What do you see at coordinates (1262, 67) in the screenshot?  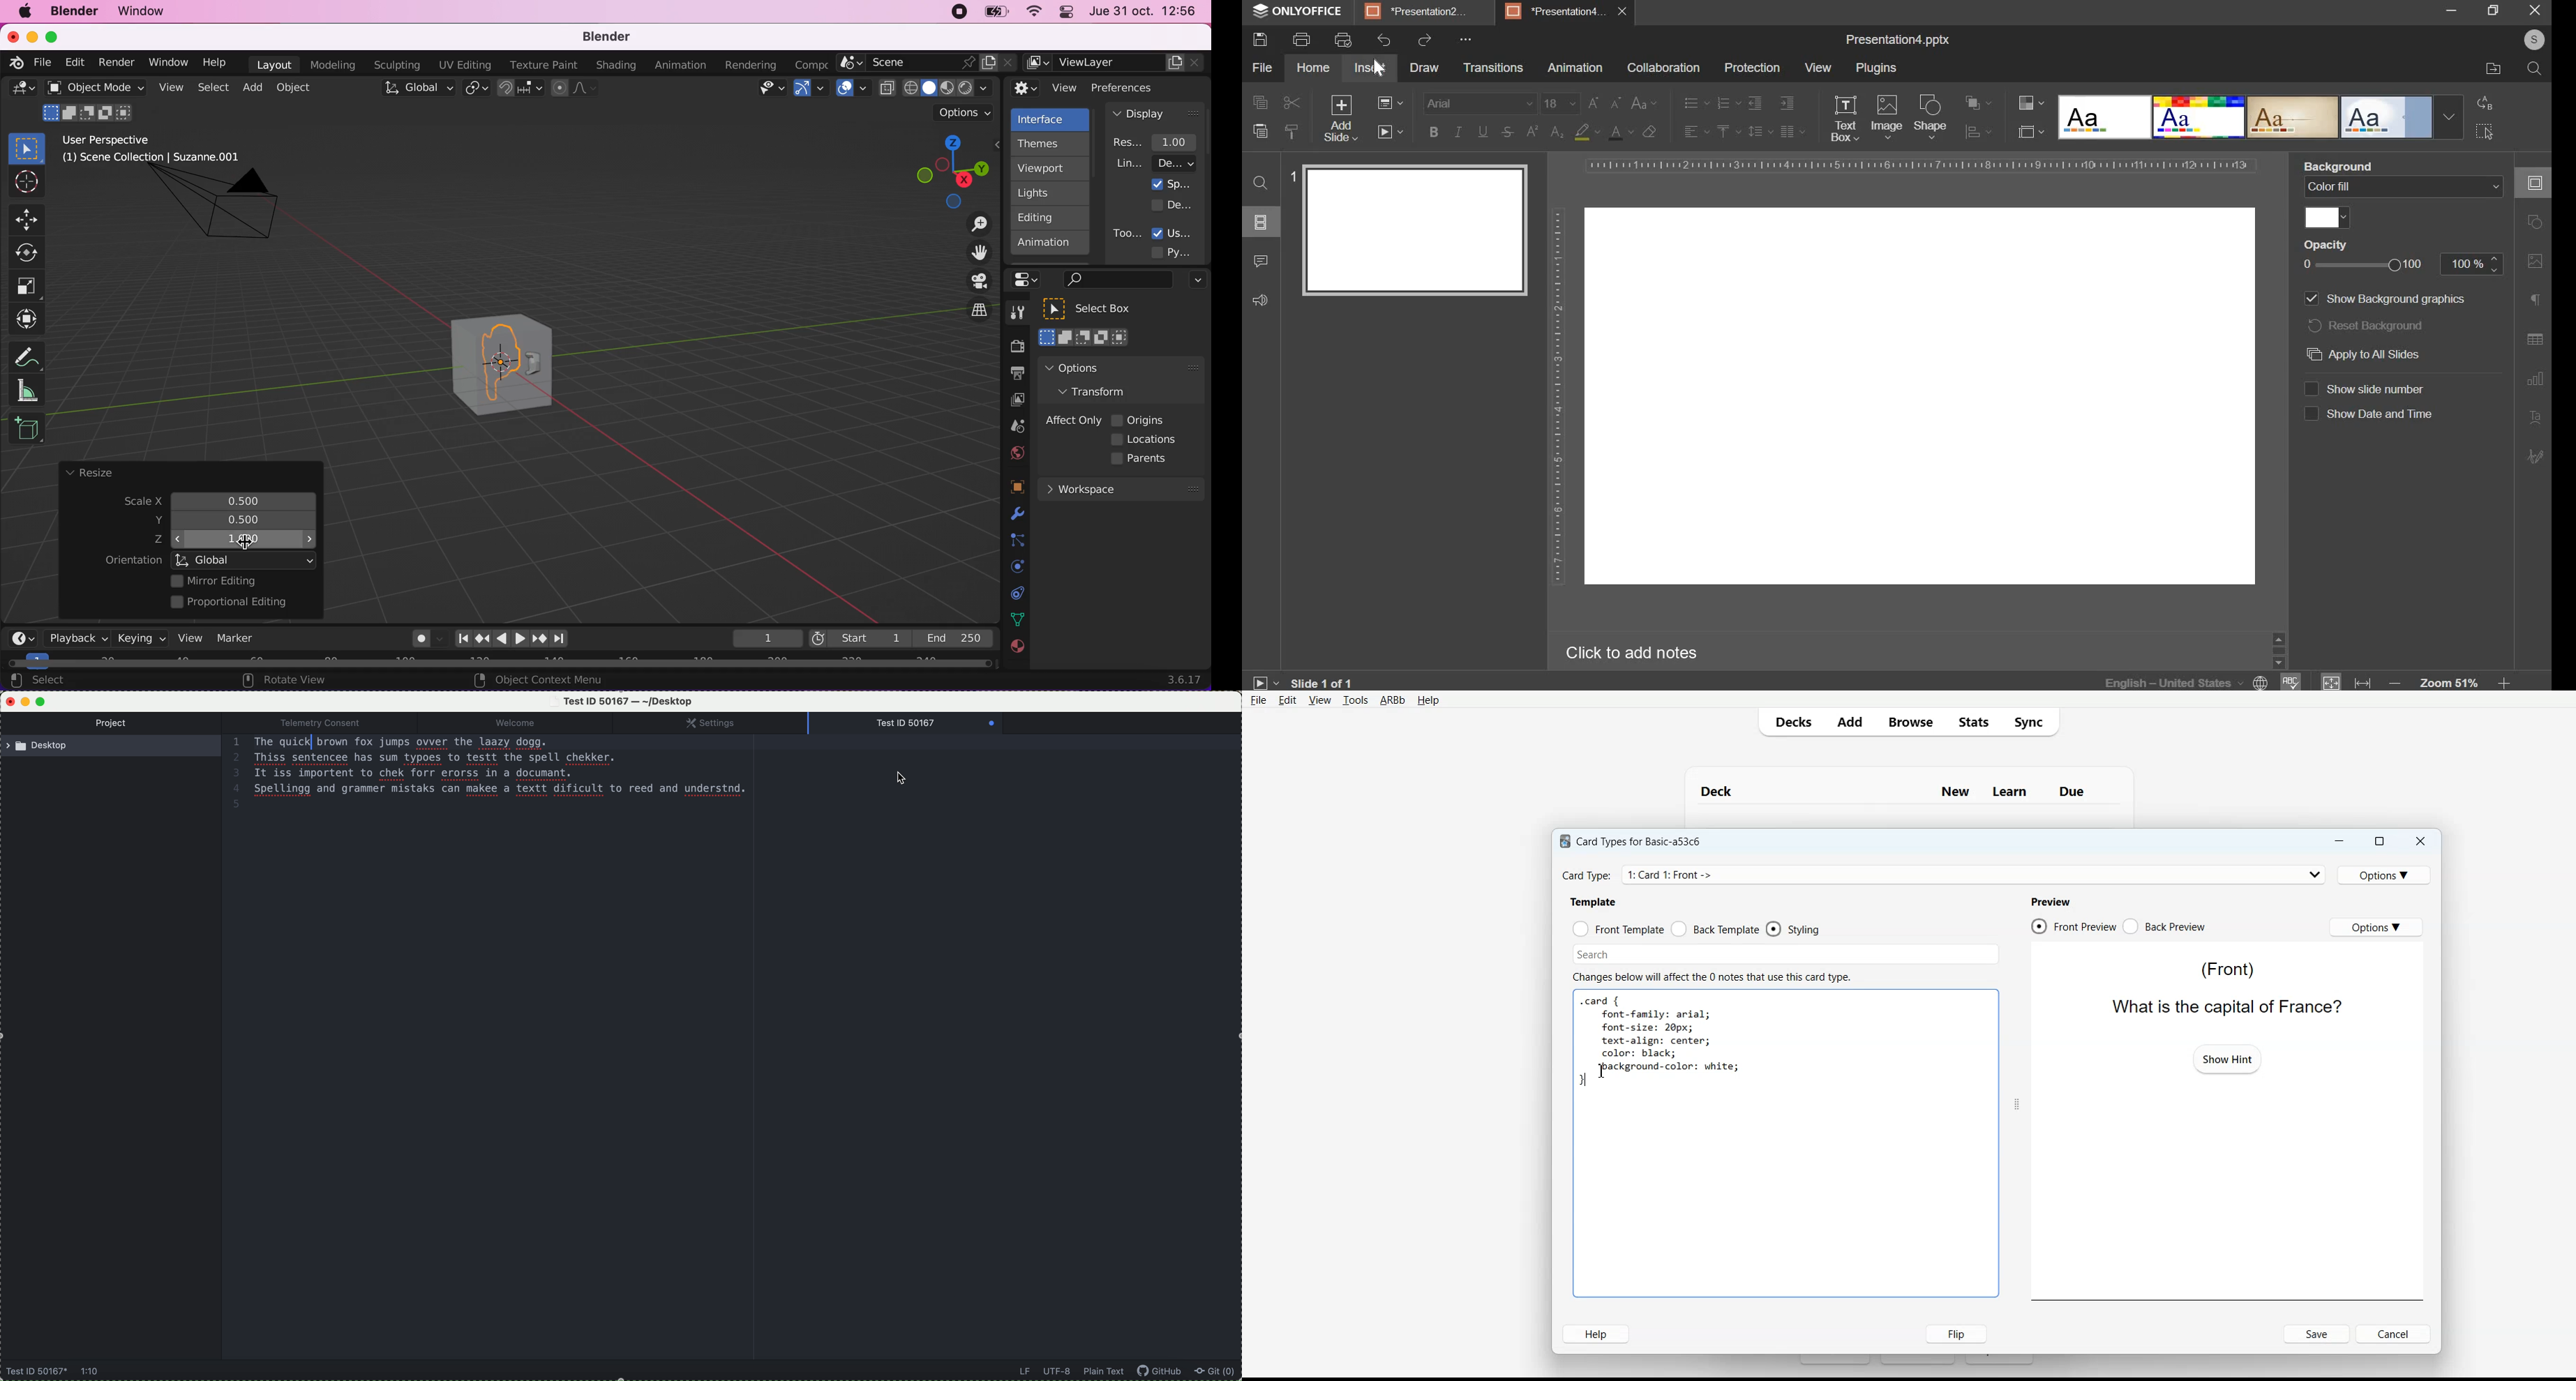 I see `file` at bounding box center [1262, 67].